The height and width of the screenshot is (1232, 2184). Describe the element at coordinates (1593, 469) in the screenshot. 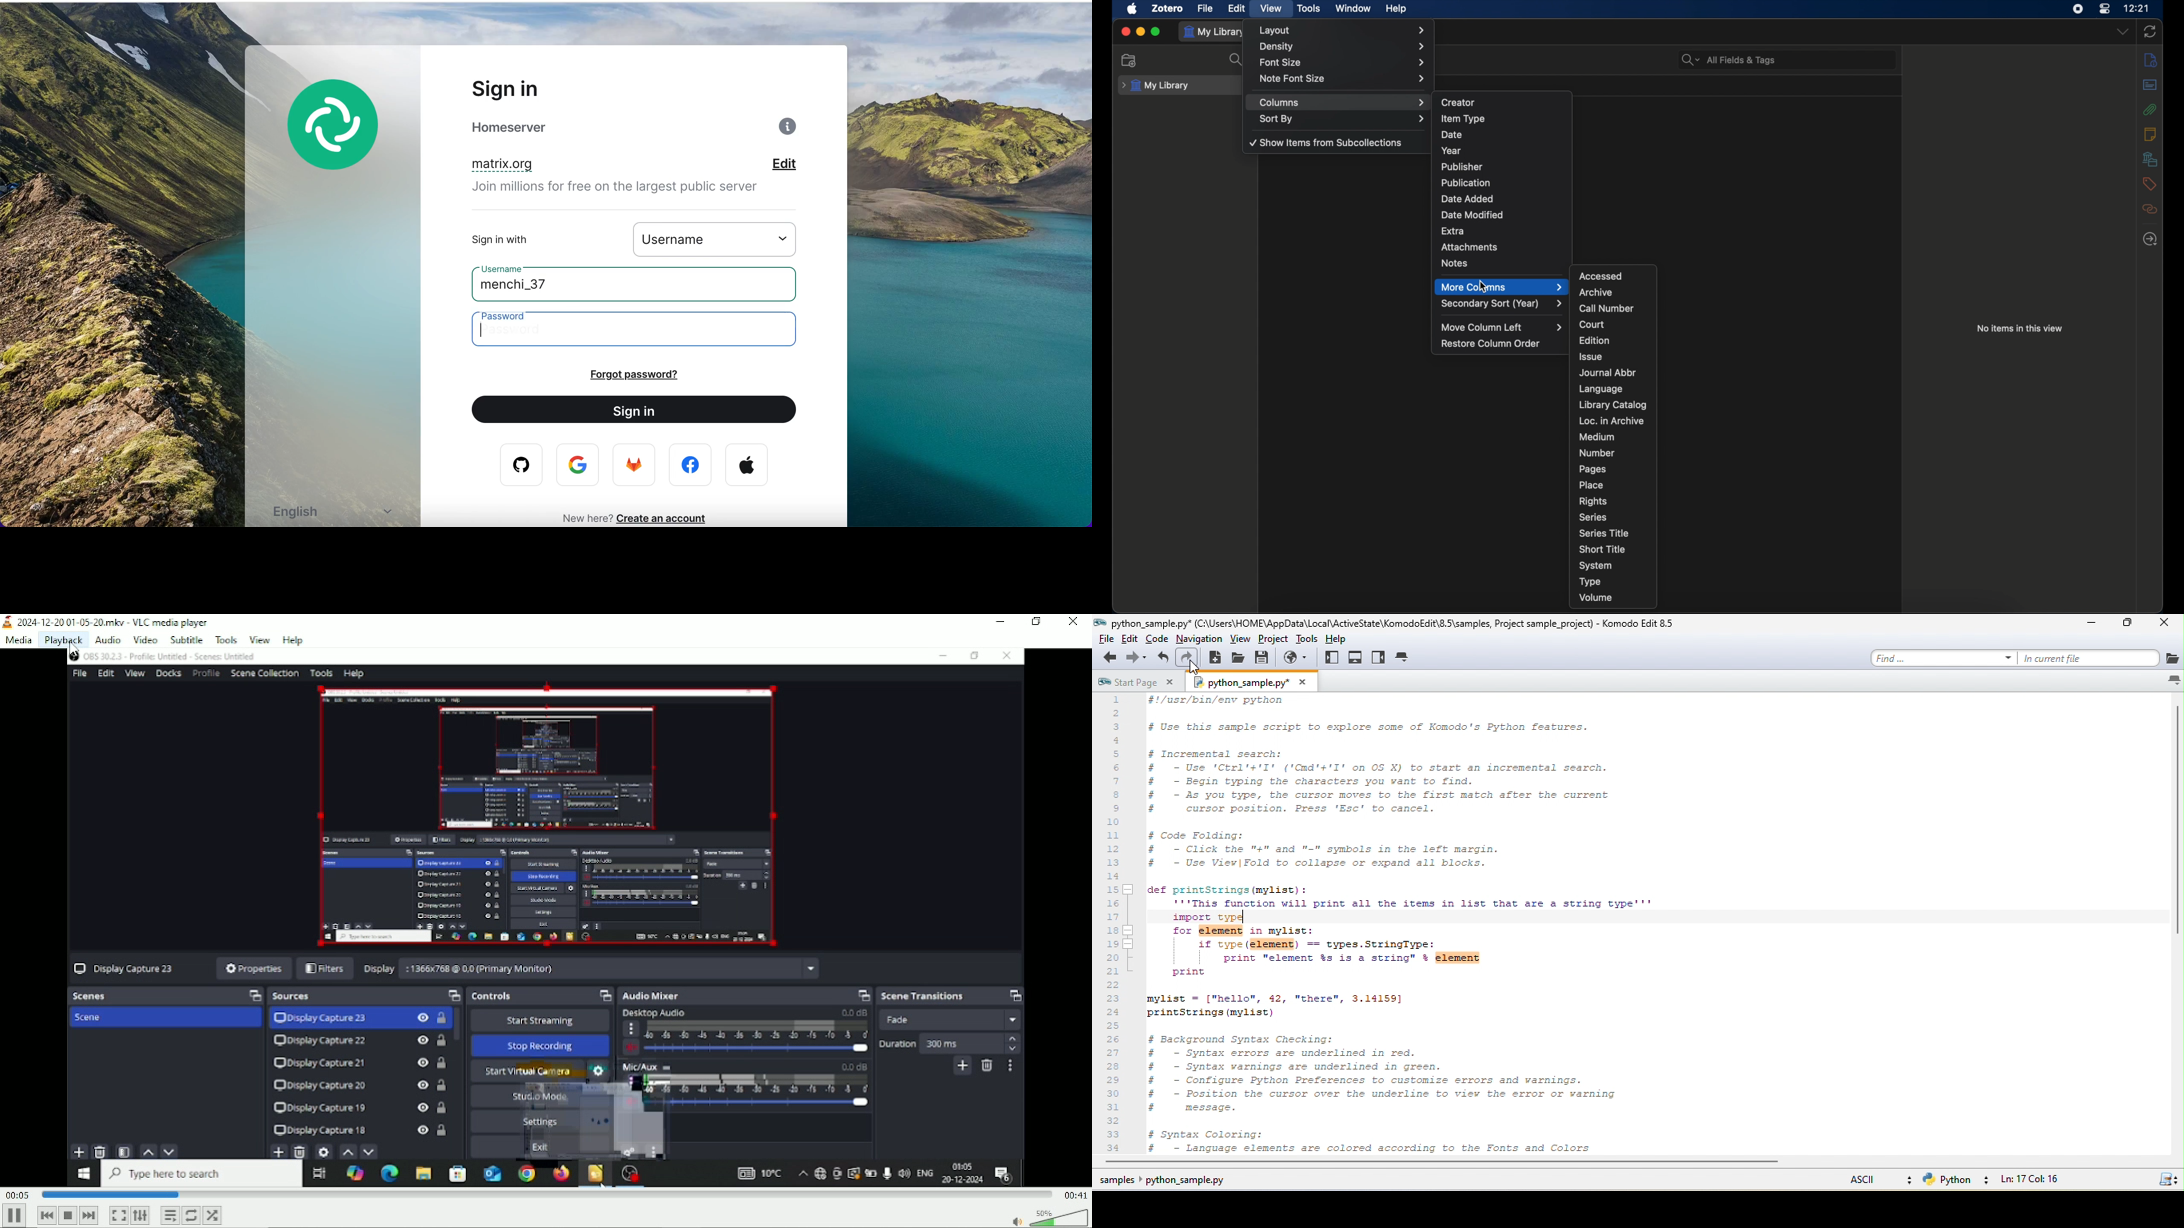

I see `pages` at that location.